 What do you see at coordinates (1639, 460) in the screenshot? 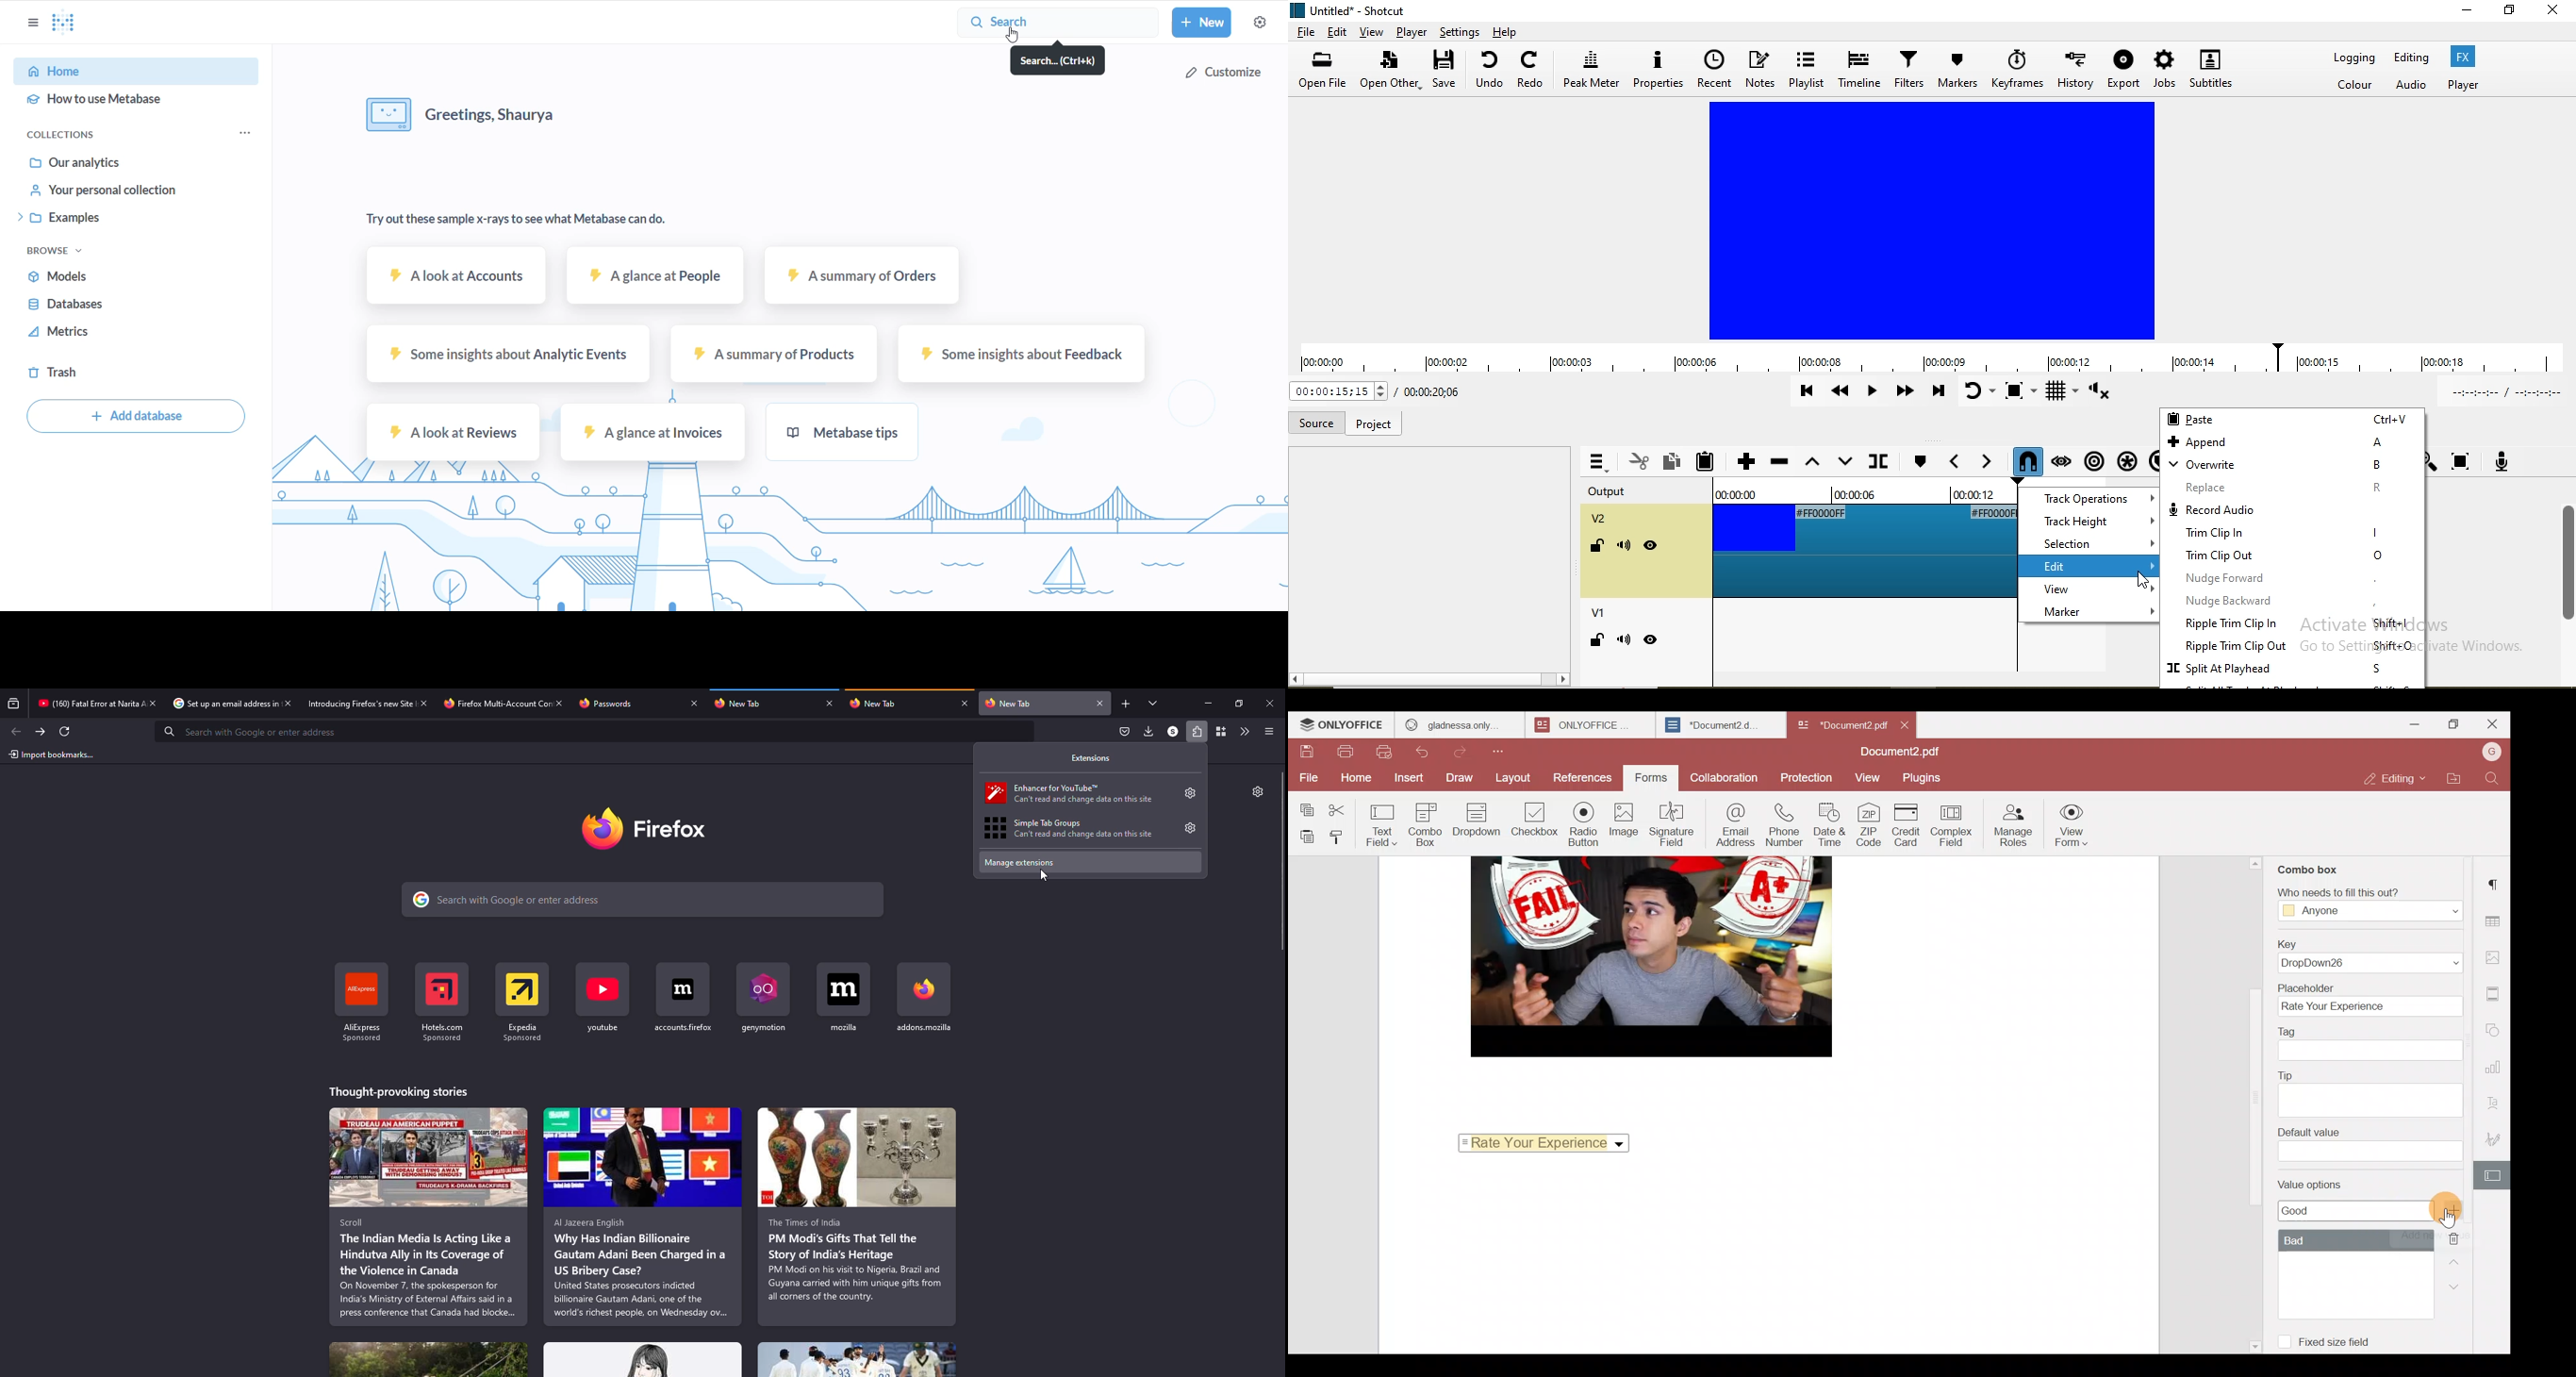
I see `Cut` at bounding box center [1639, 460].